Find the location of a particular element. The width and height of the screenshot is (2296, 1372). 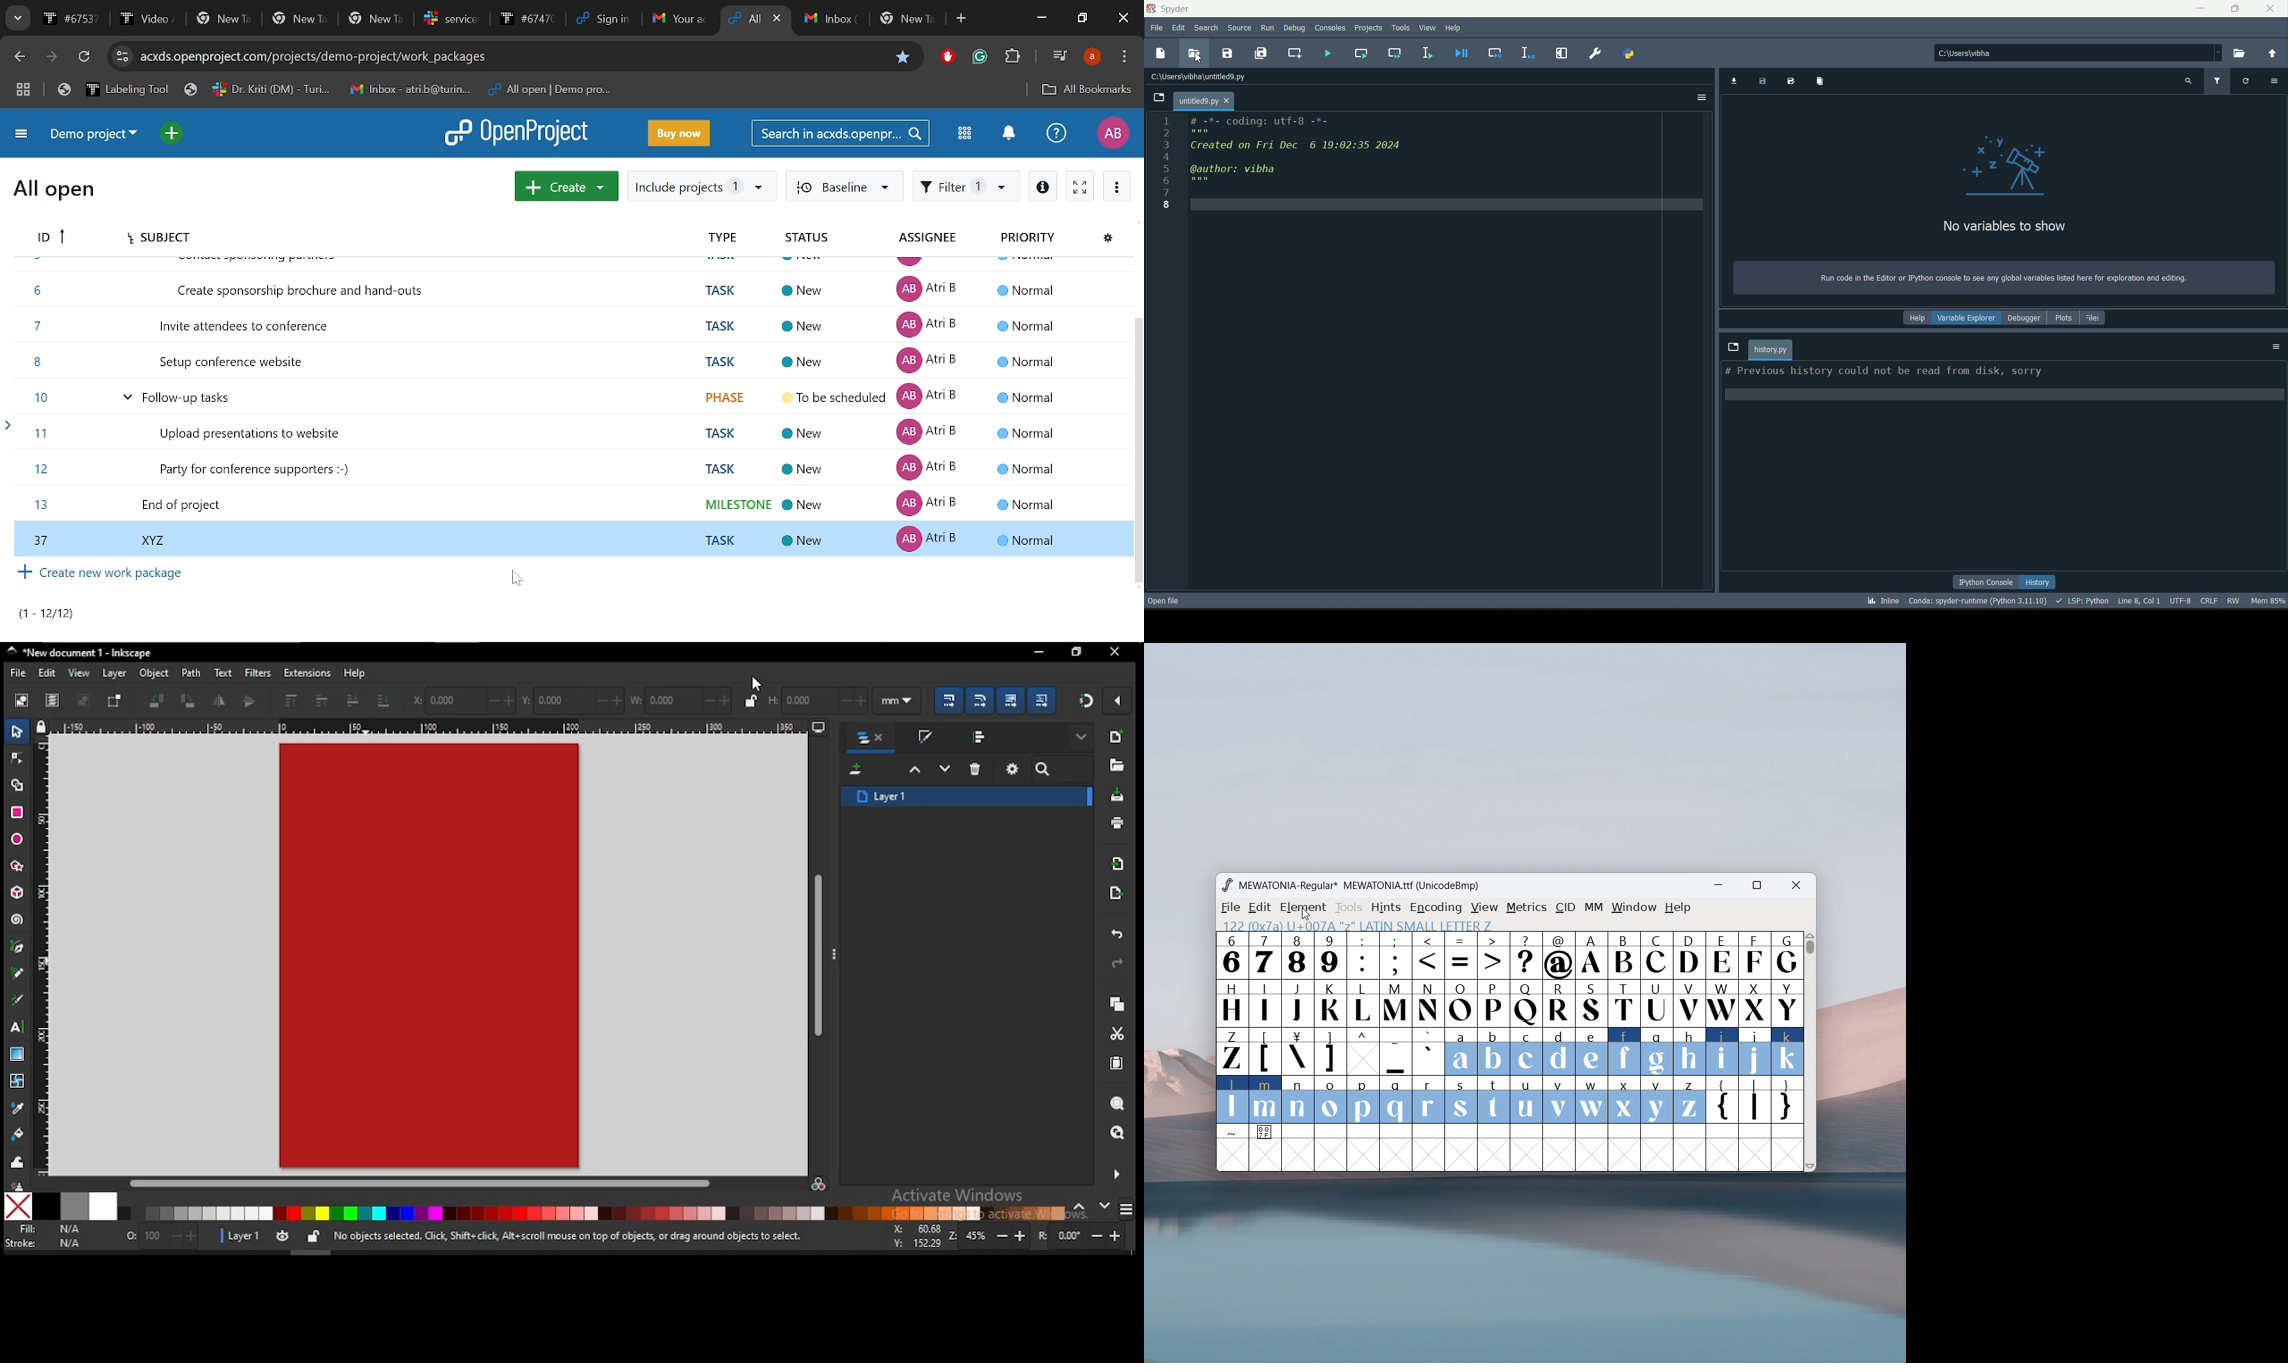

zoom object is located at coordinates (1117, 1104).